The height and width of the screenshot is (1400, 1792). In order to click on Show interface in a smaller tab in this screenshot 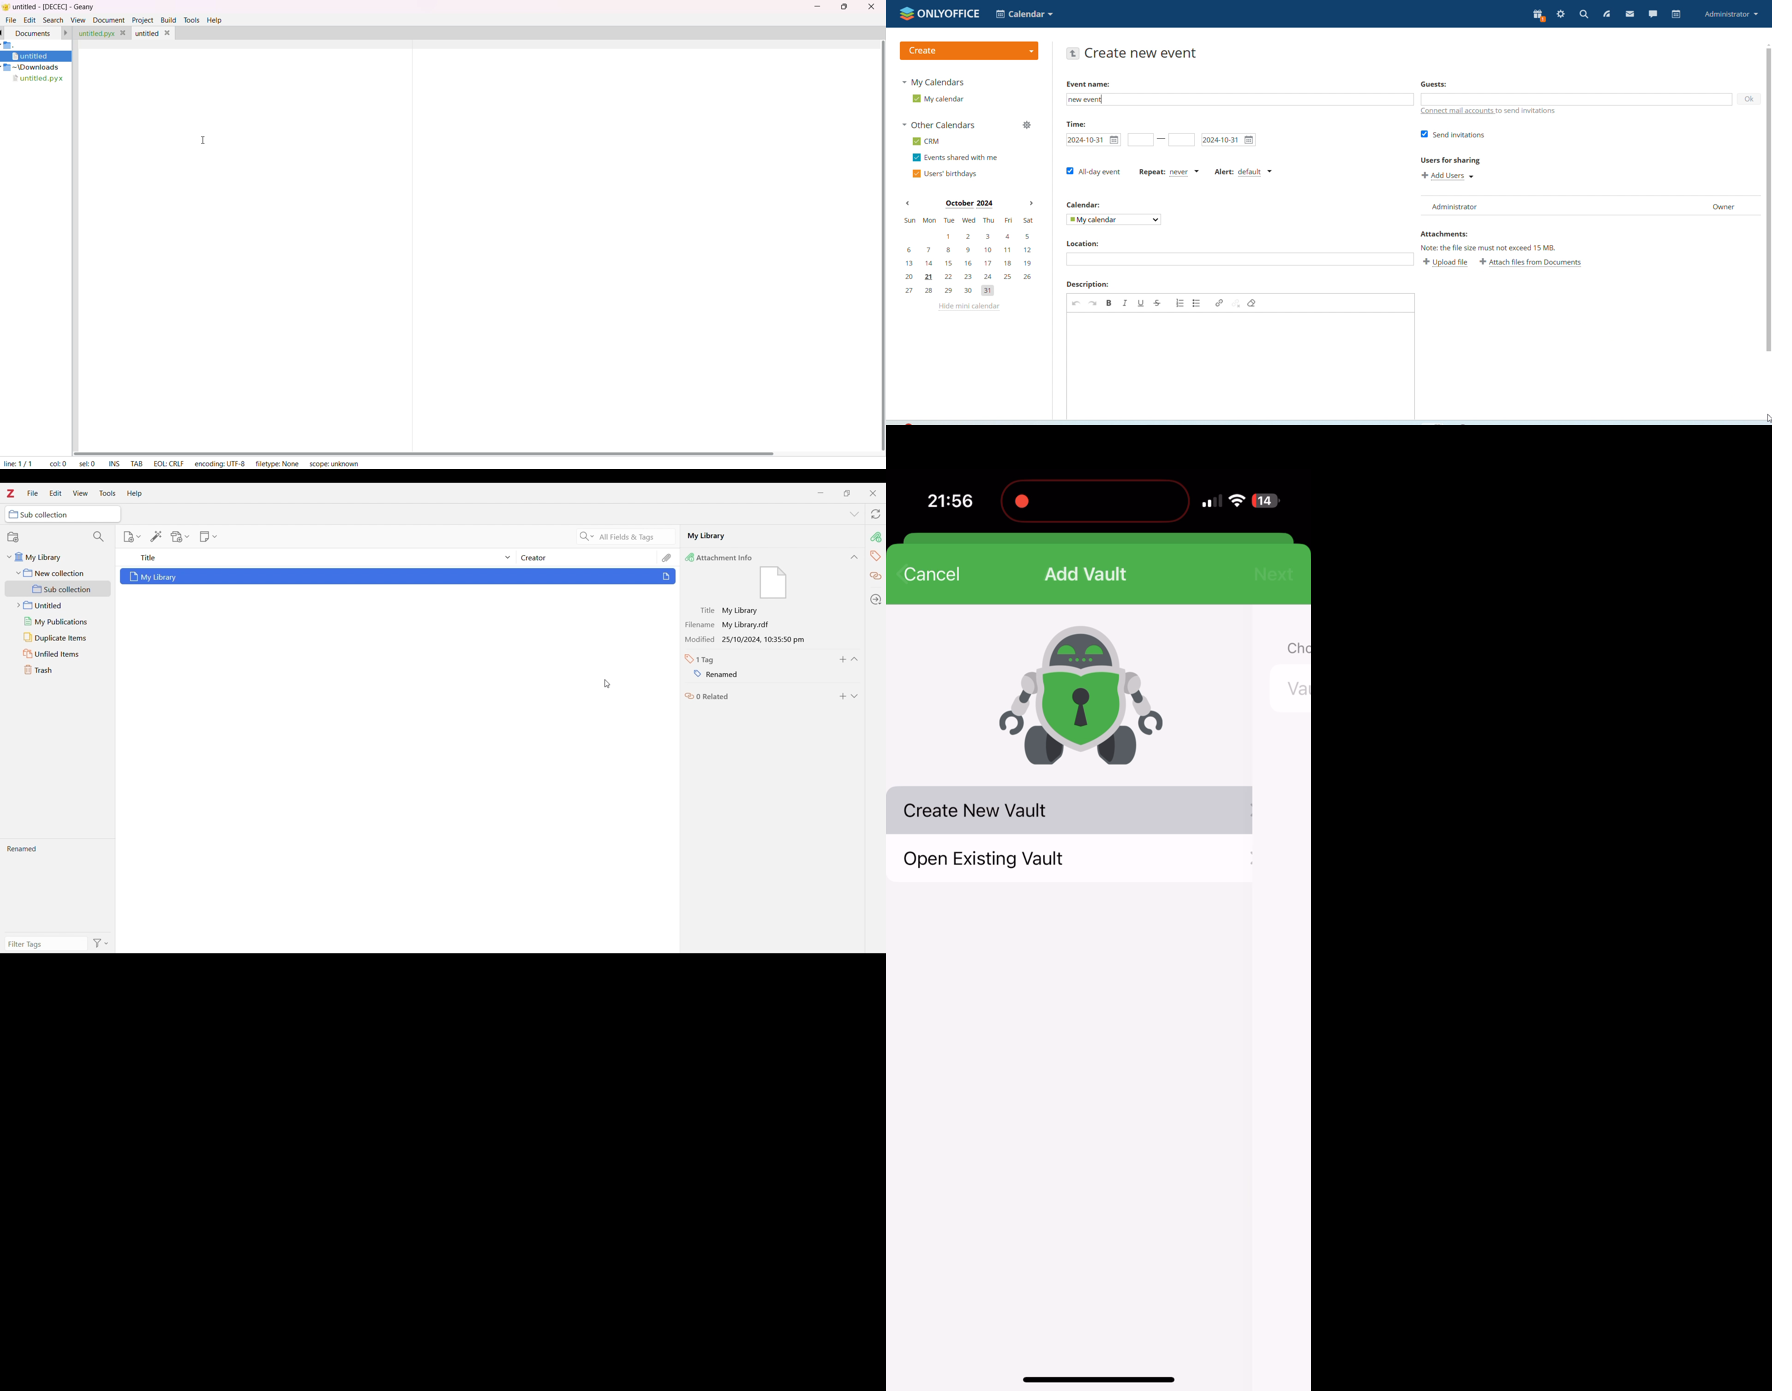, I will do `click(847, 493)`.